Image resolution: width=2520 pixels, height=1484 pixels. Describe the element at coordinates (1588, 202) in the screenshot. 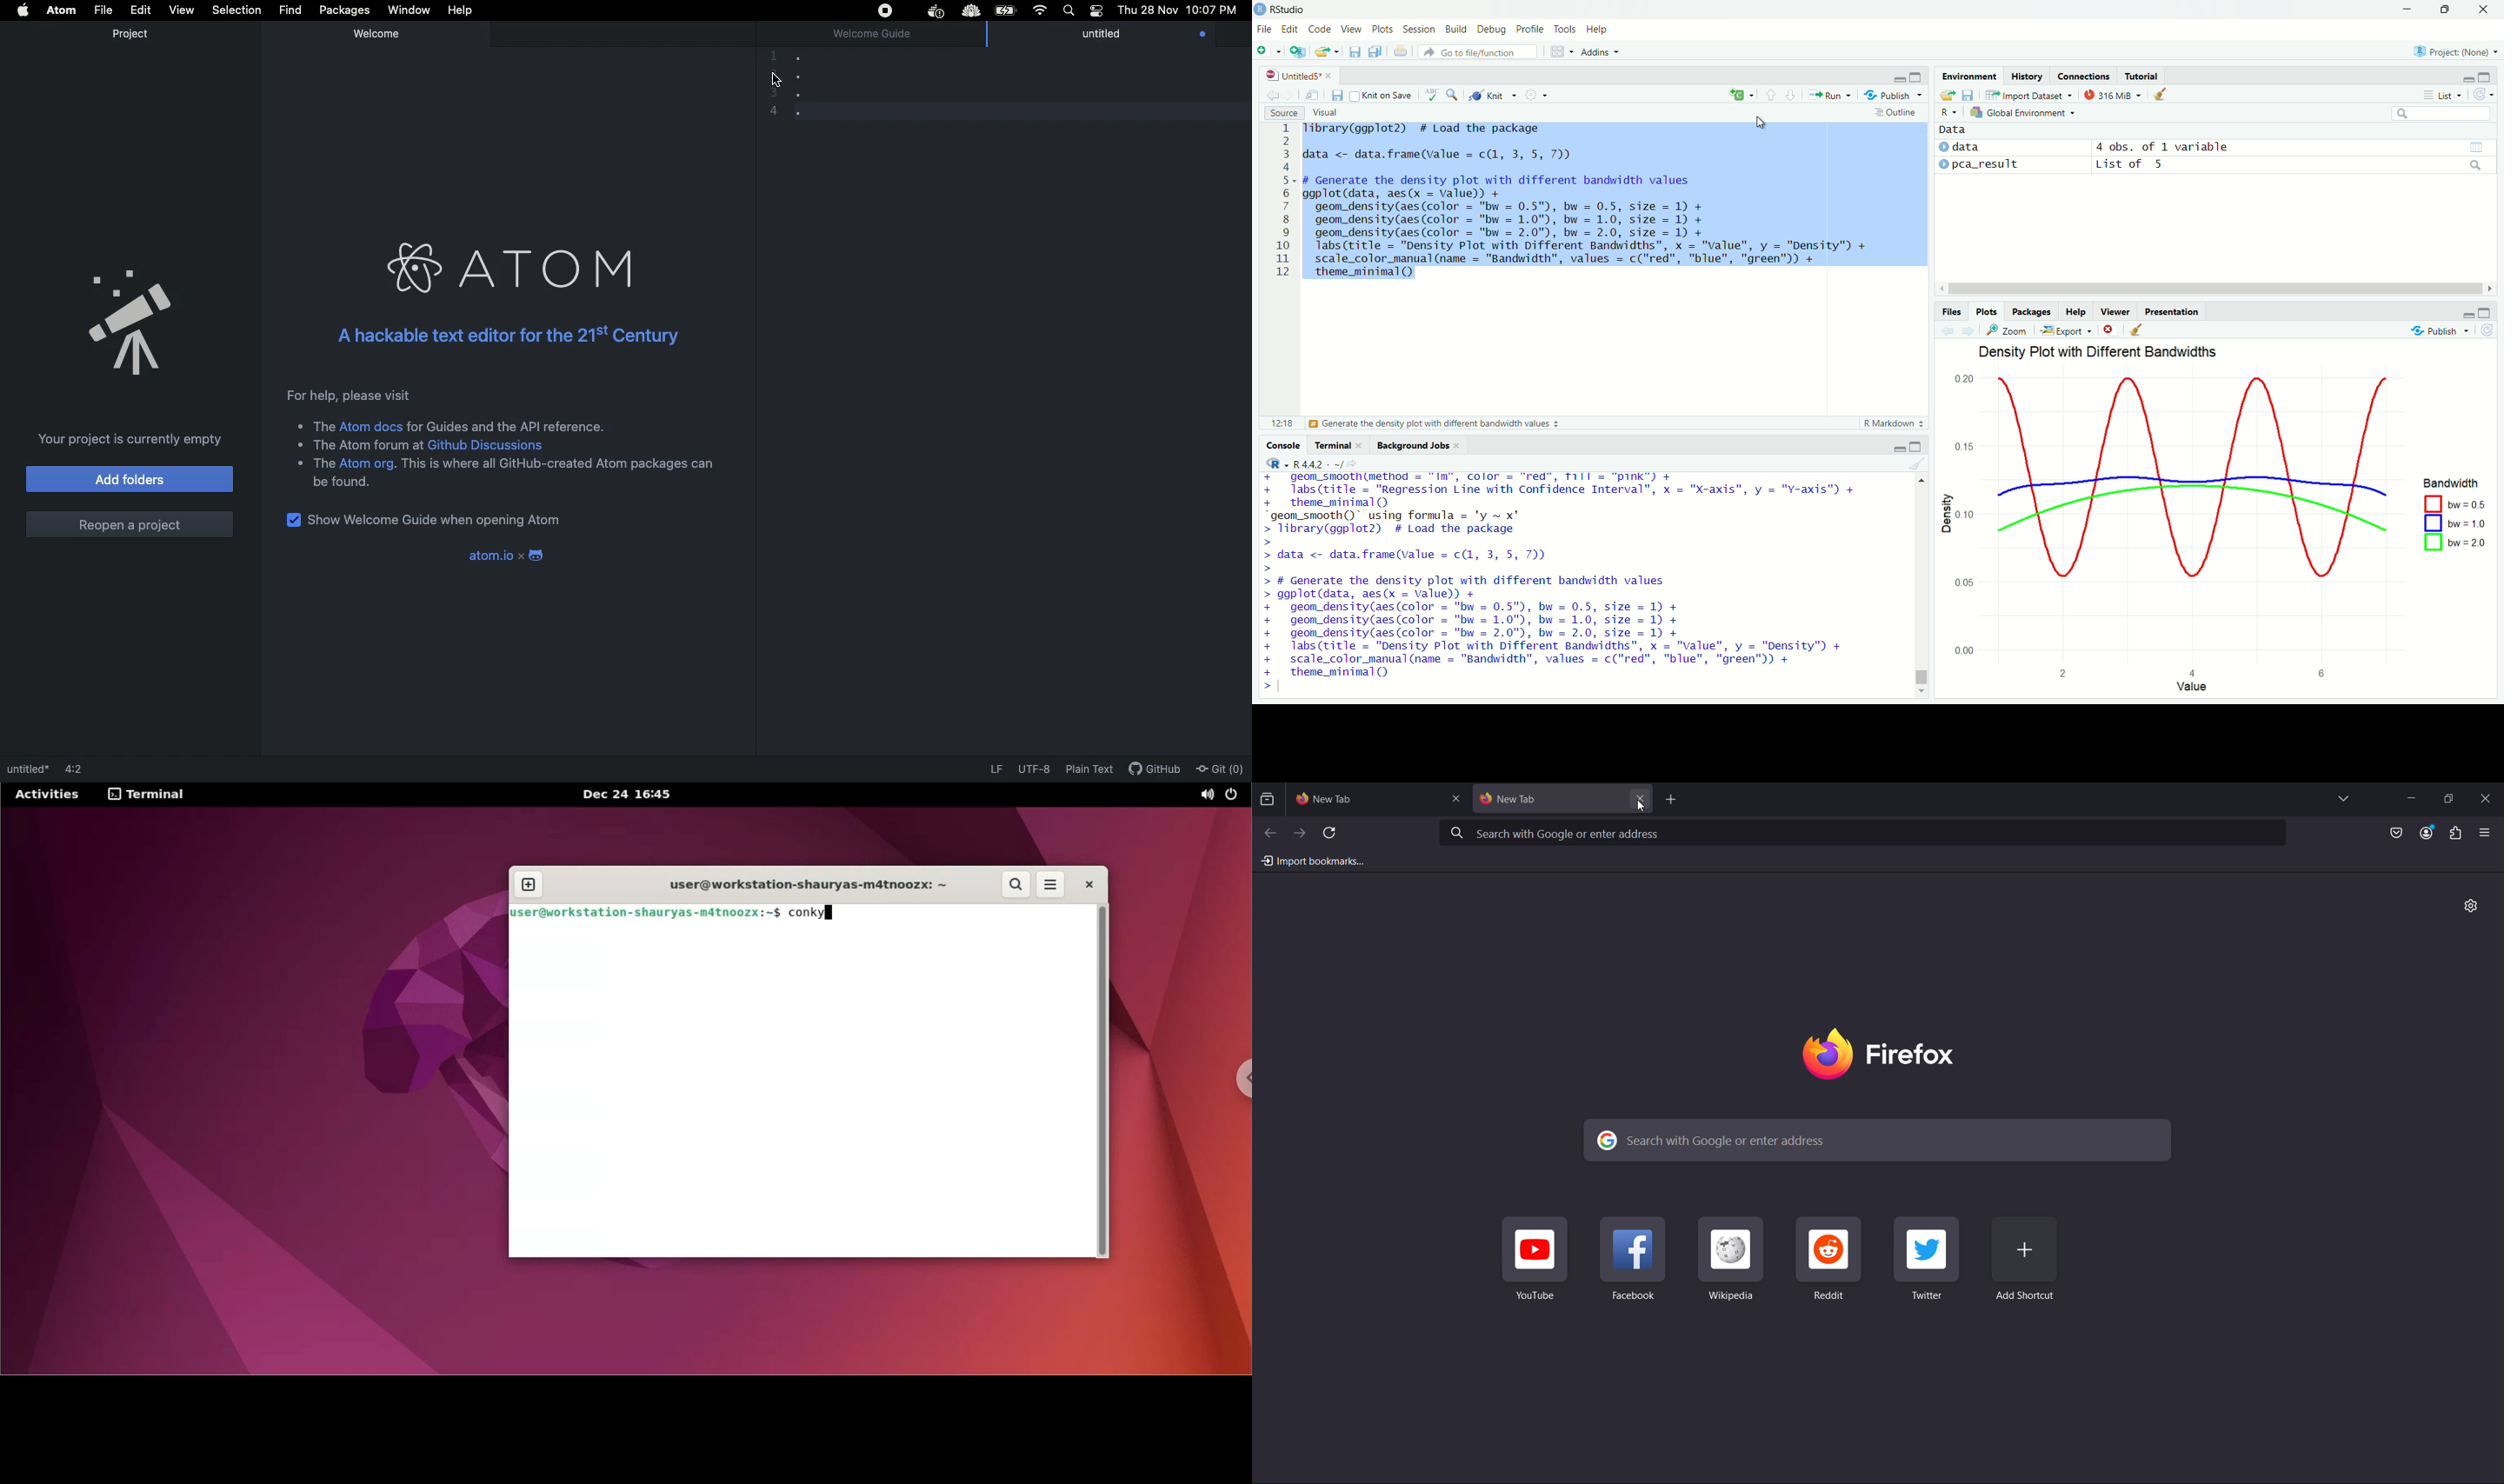

I see `library(ggplot2) # Load the package

data <- data.frame(value = c(1, 3, 5, 7))

# Generate the density plot with different bandwidth values

ggplot(data, aes(x = value)) + bi
geom_density(aes(color = "bw = 0.5"), bw = 0.5, size = 1) +
geom_density(aes(color = "bw = 1.0"), bw = 1.0, size = 1) +
geom_density(aes(color = "bw = 2.0"), bw = 2.0, size = 1) +
labs(title = "Density Plot with Different Bandwidths", x = "value", y = "Density") +
scale_color_manual(name = "Bandwidth", values = c("red", "blue", "green")) +
theme_minimalQ),` at that location.